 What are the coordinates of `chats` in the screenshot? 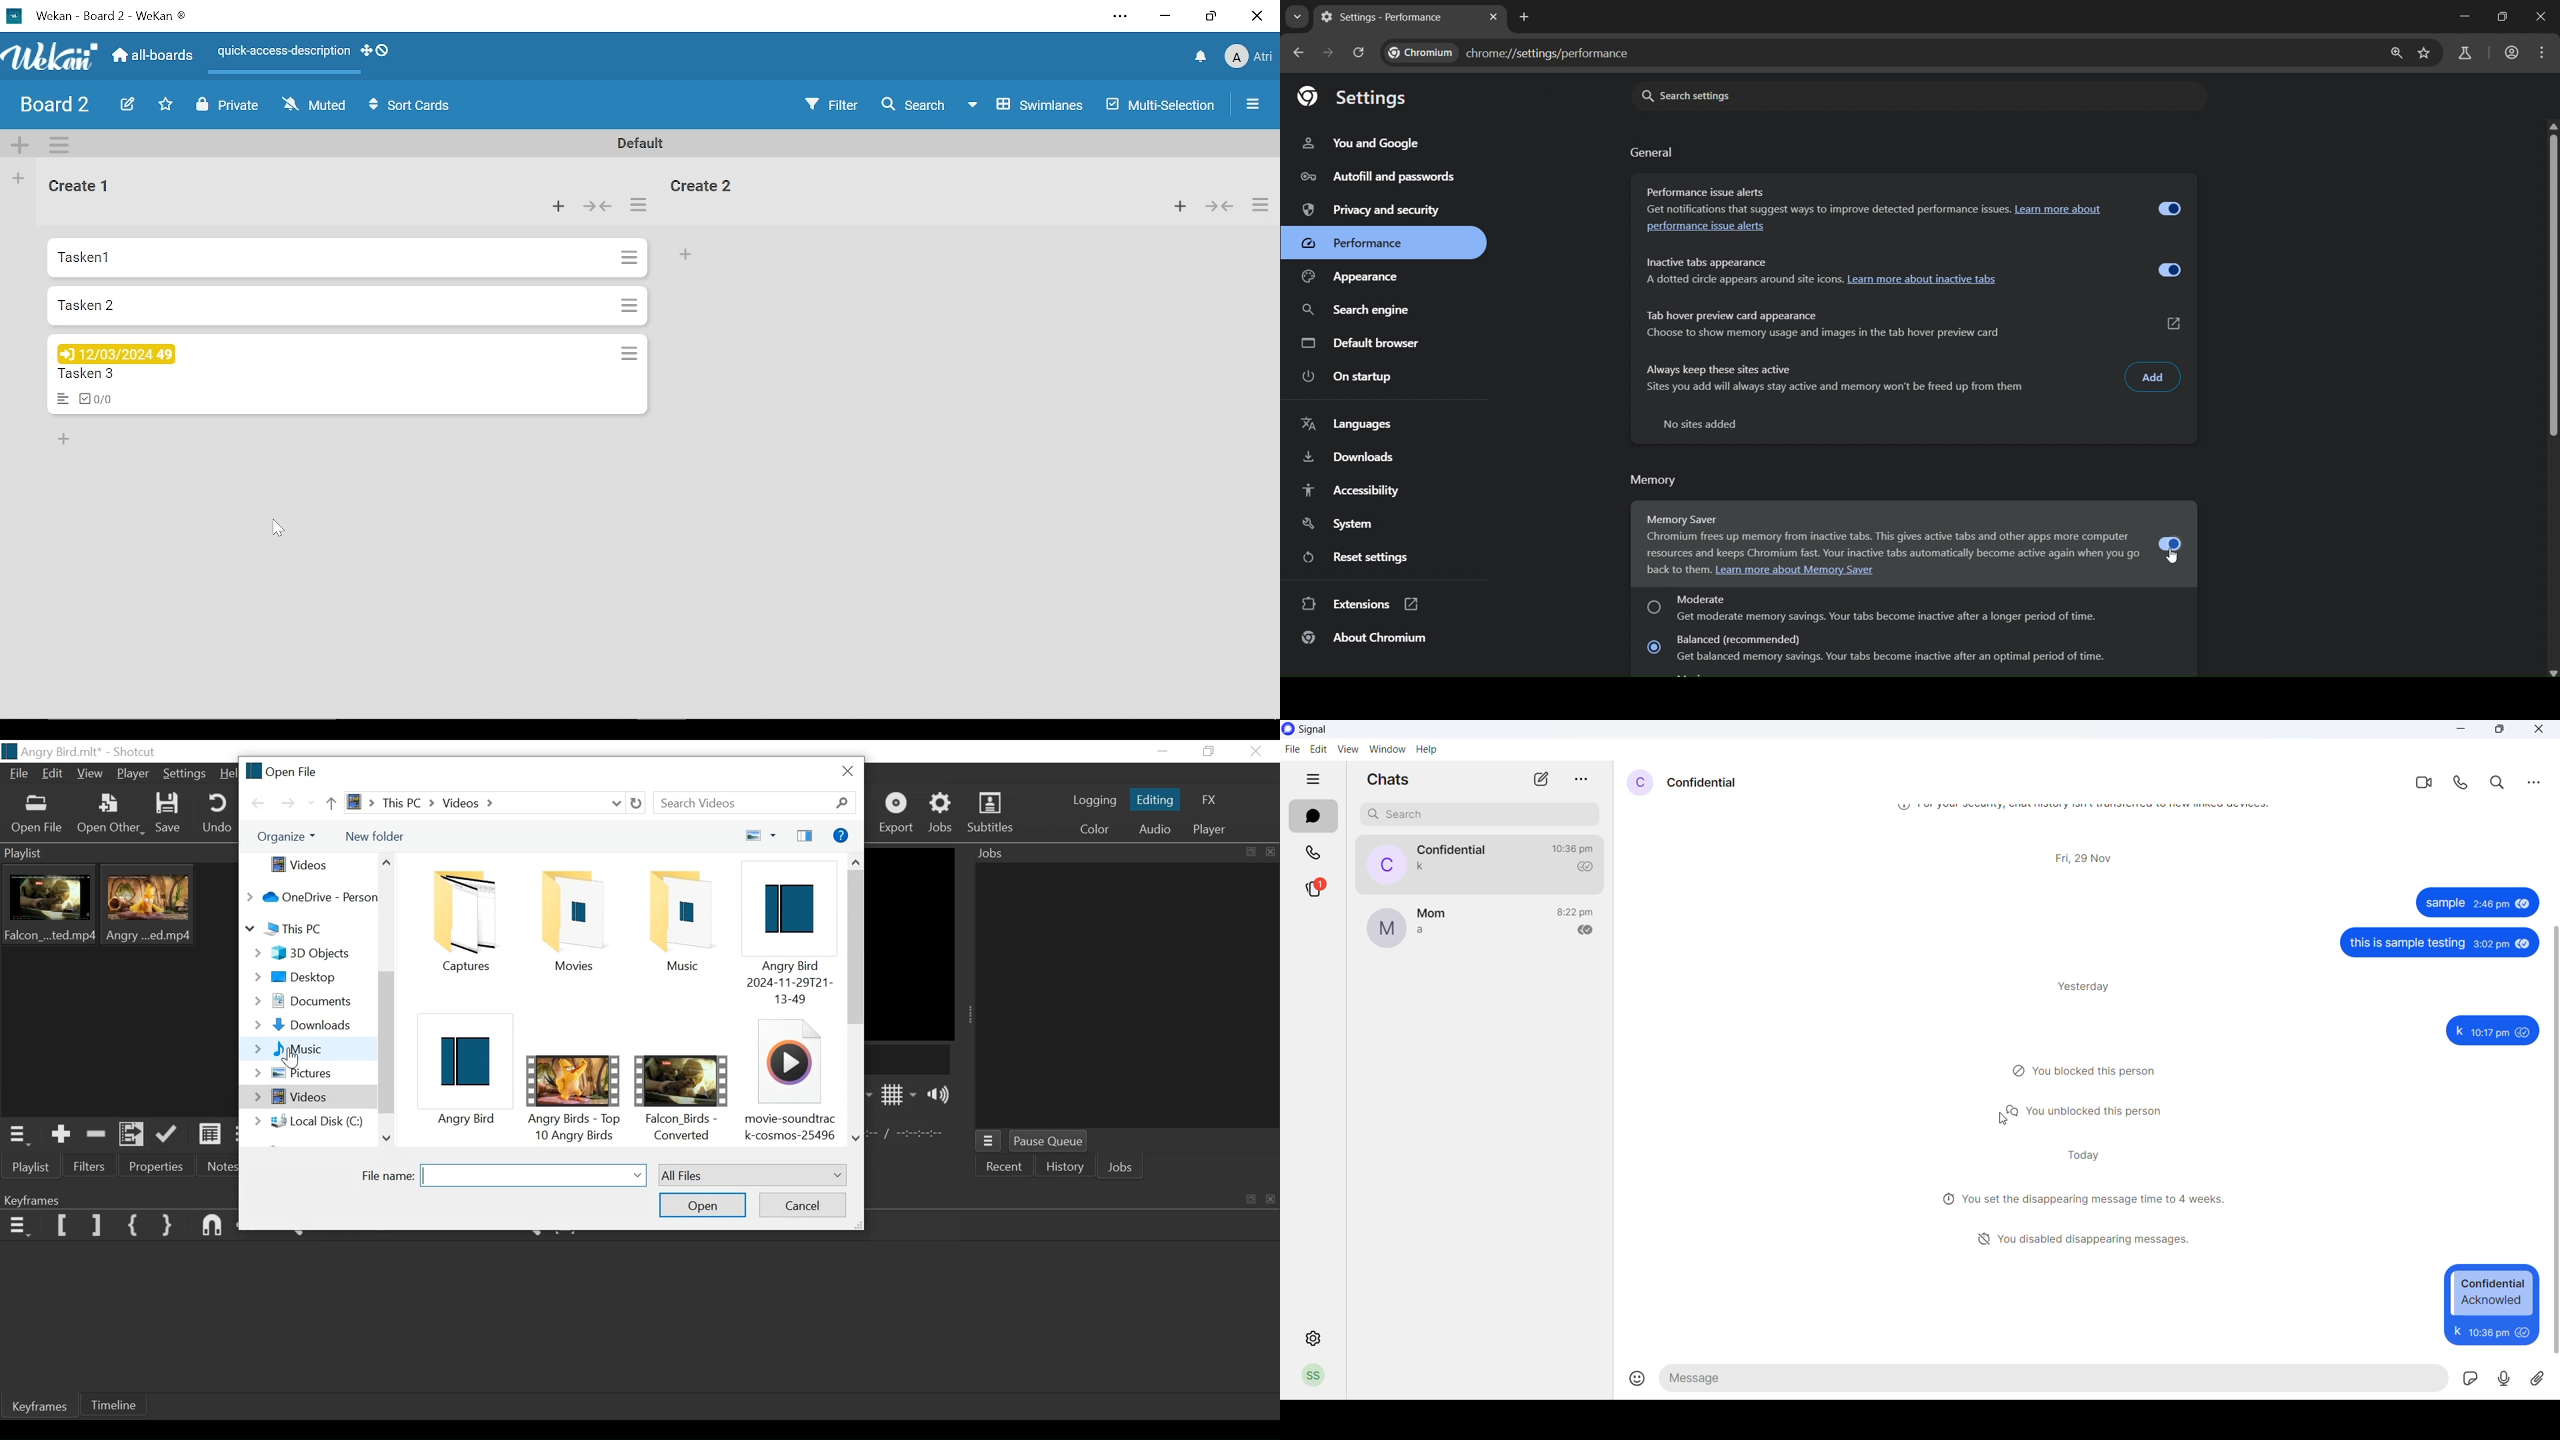 It's located at (1315, 817).